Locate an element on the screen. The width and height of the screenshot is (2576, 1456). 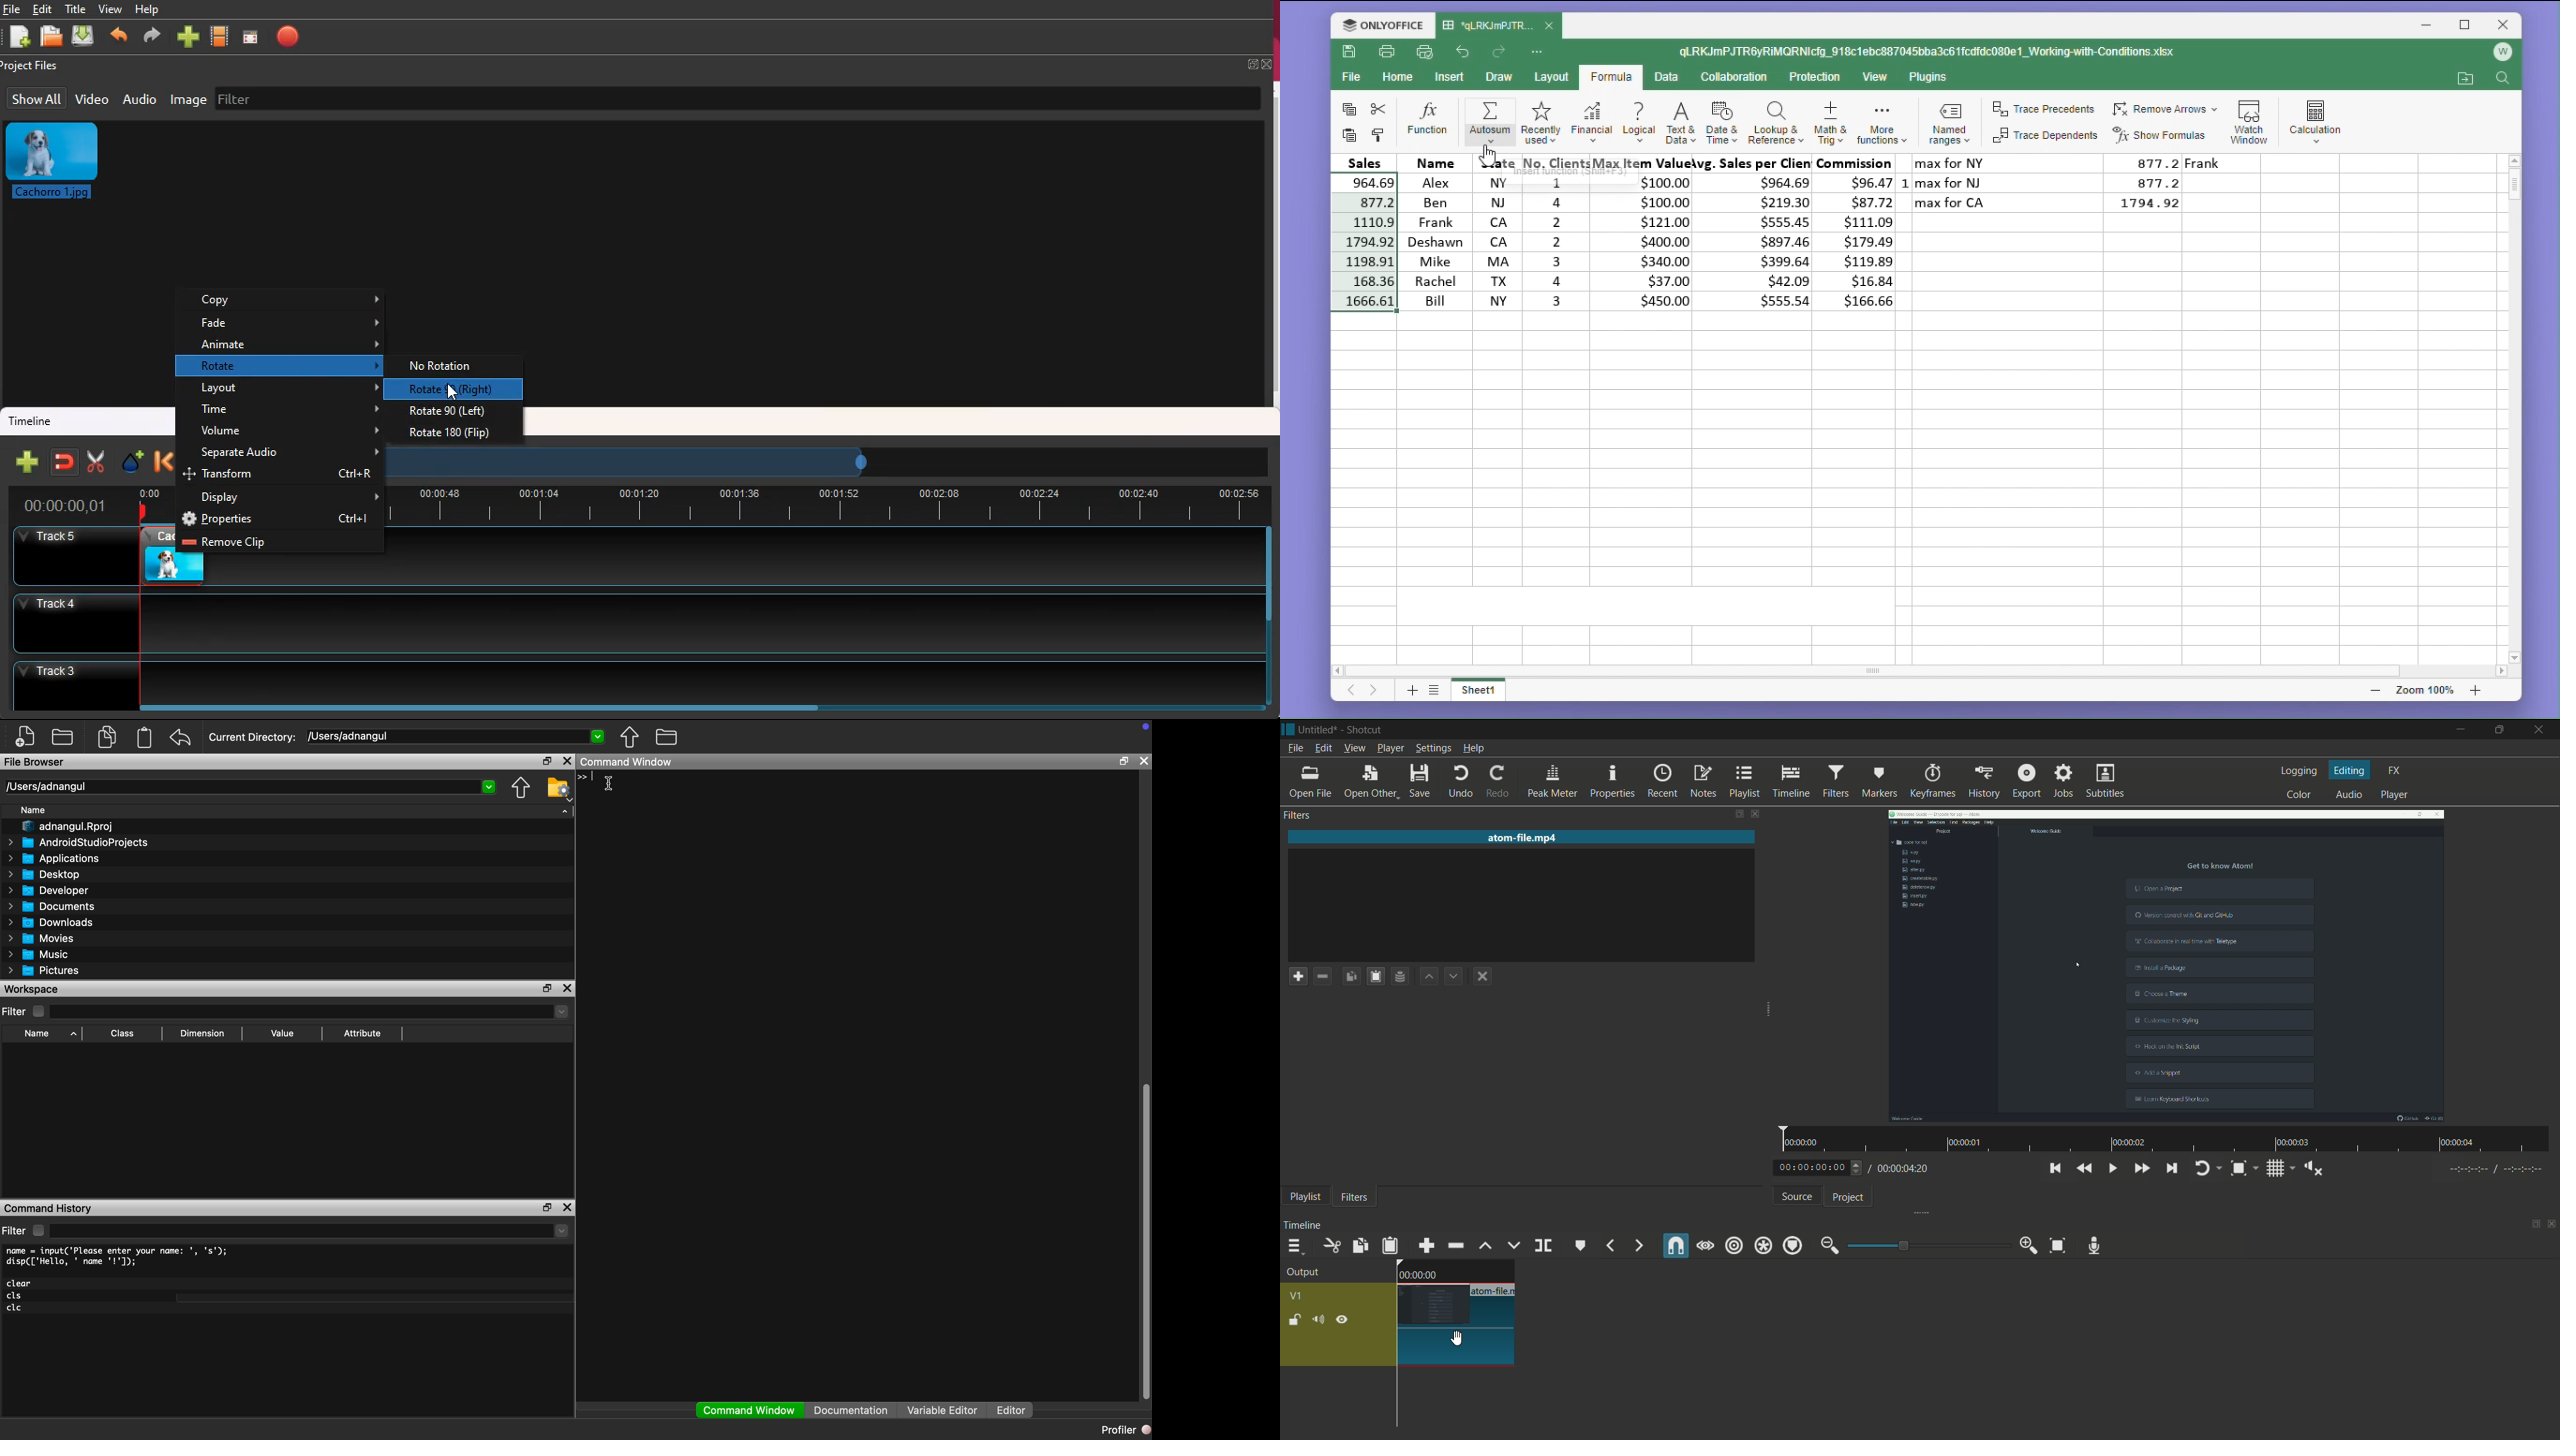
timeline is located at coordinates (831, 503).